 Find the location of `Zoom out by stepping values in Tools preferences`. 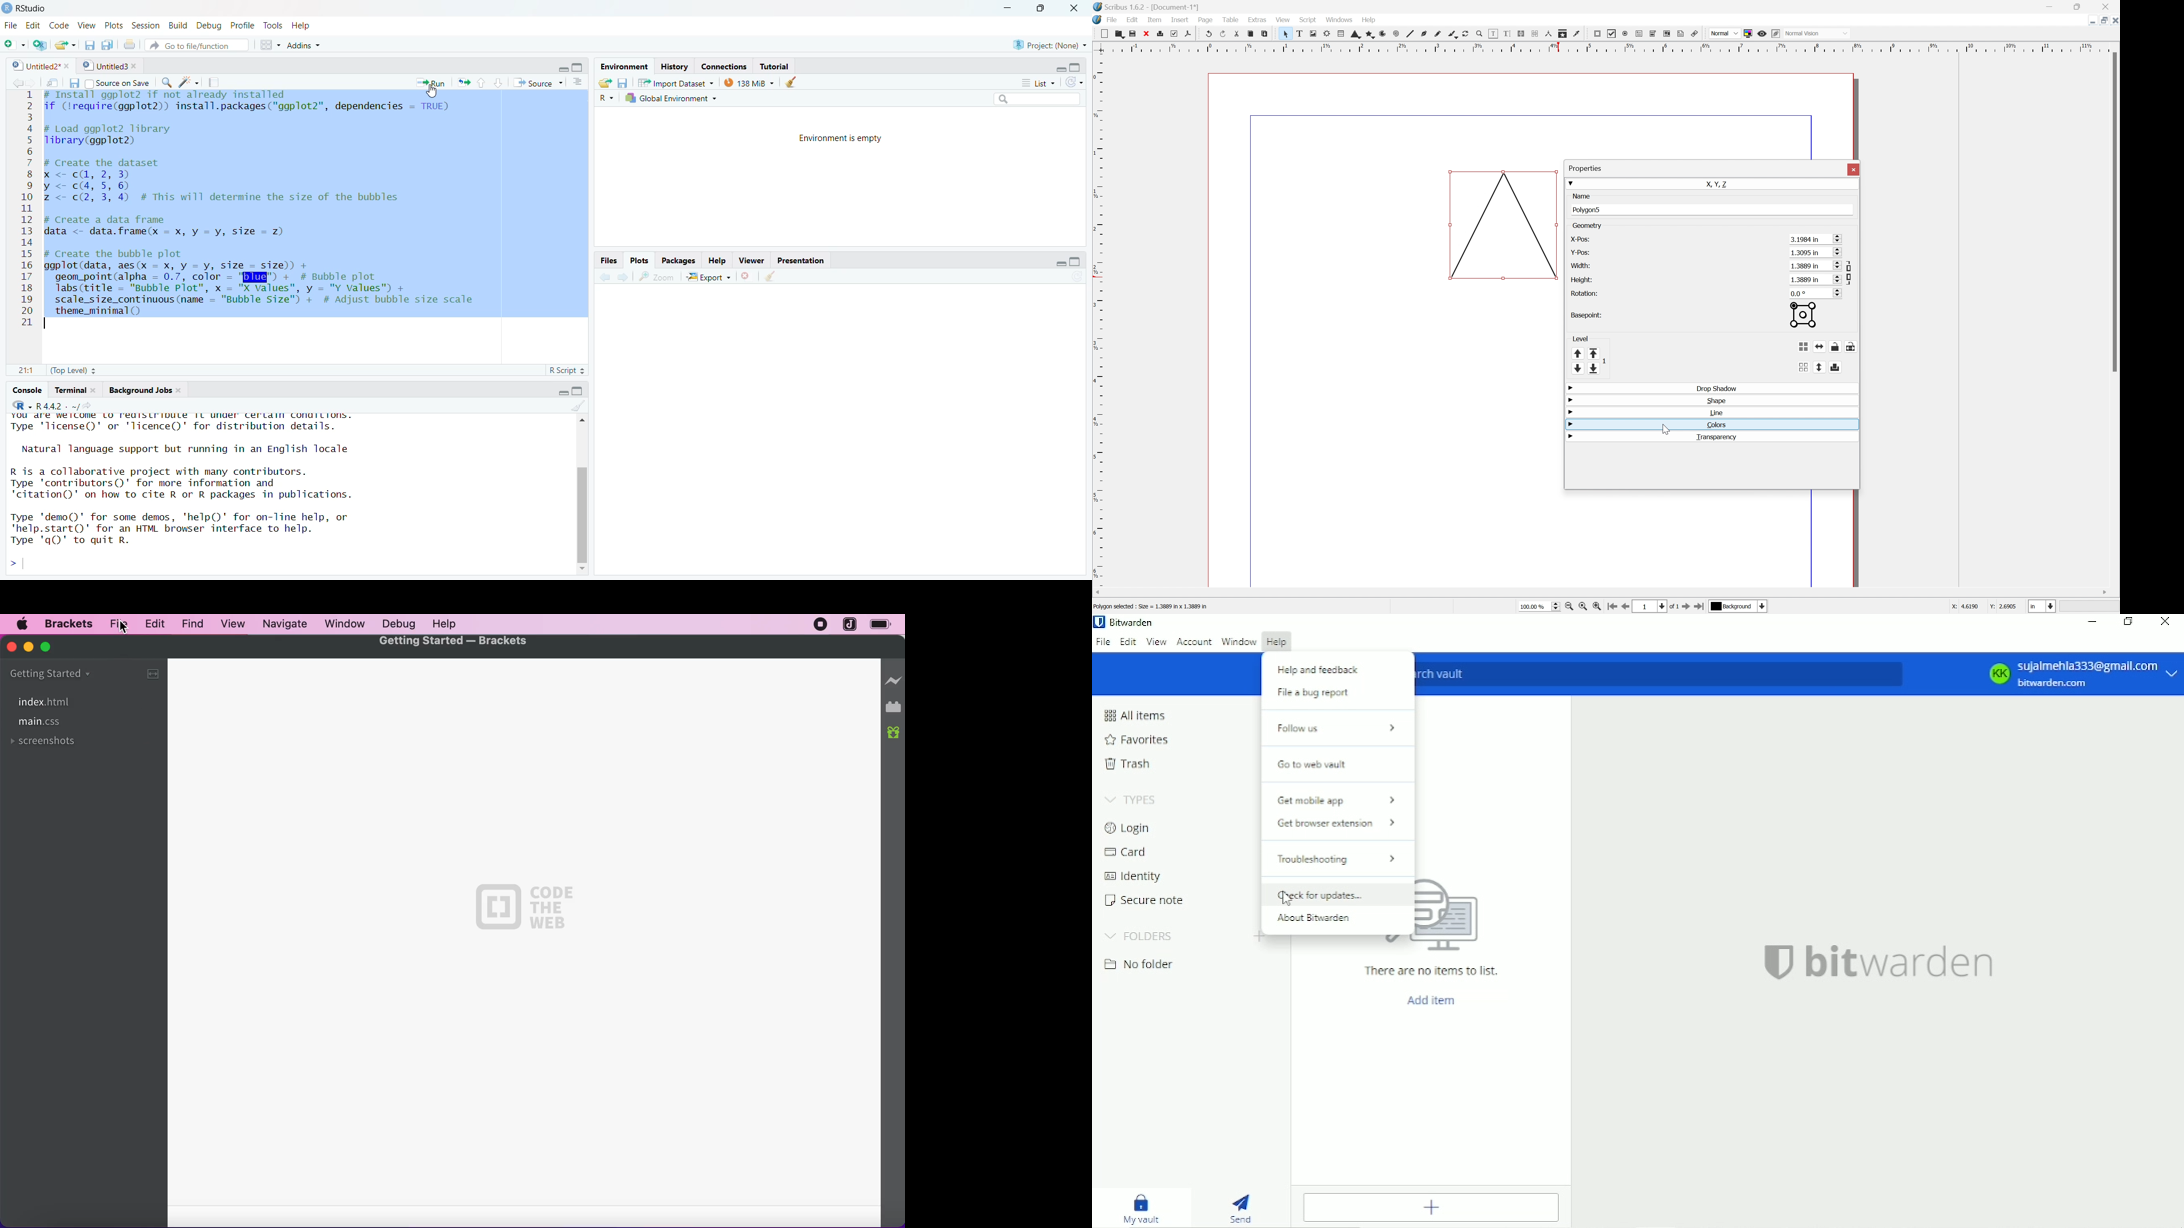

Zoom out by stepping values in Tools preferences is located at coordinates (1570, 607).